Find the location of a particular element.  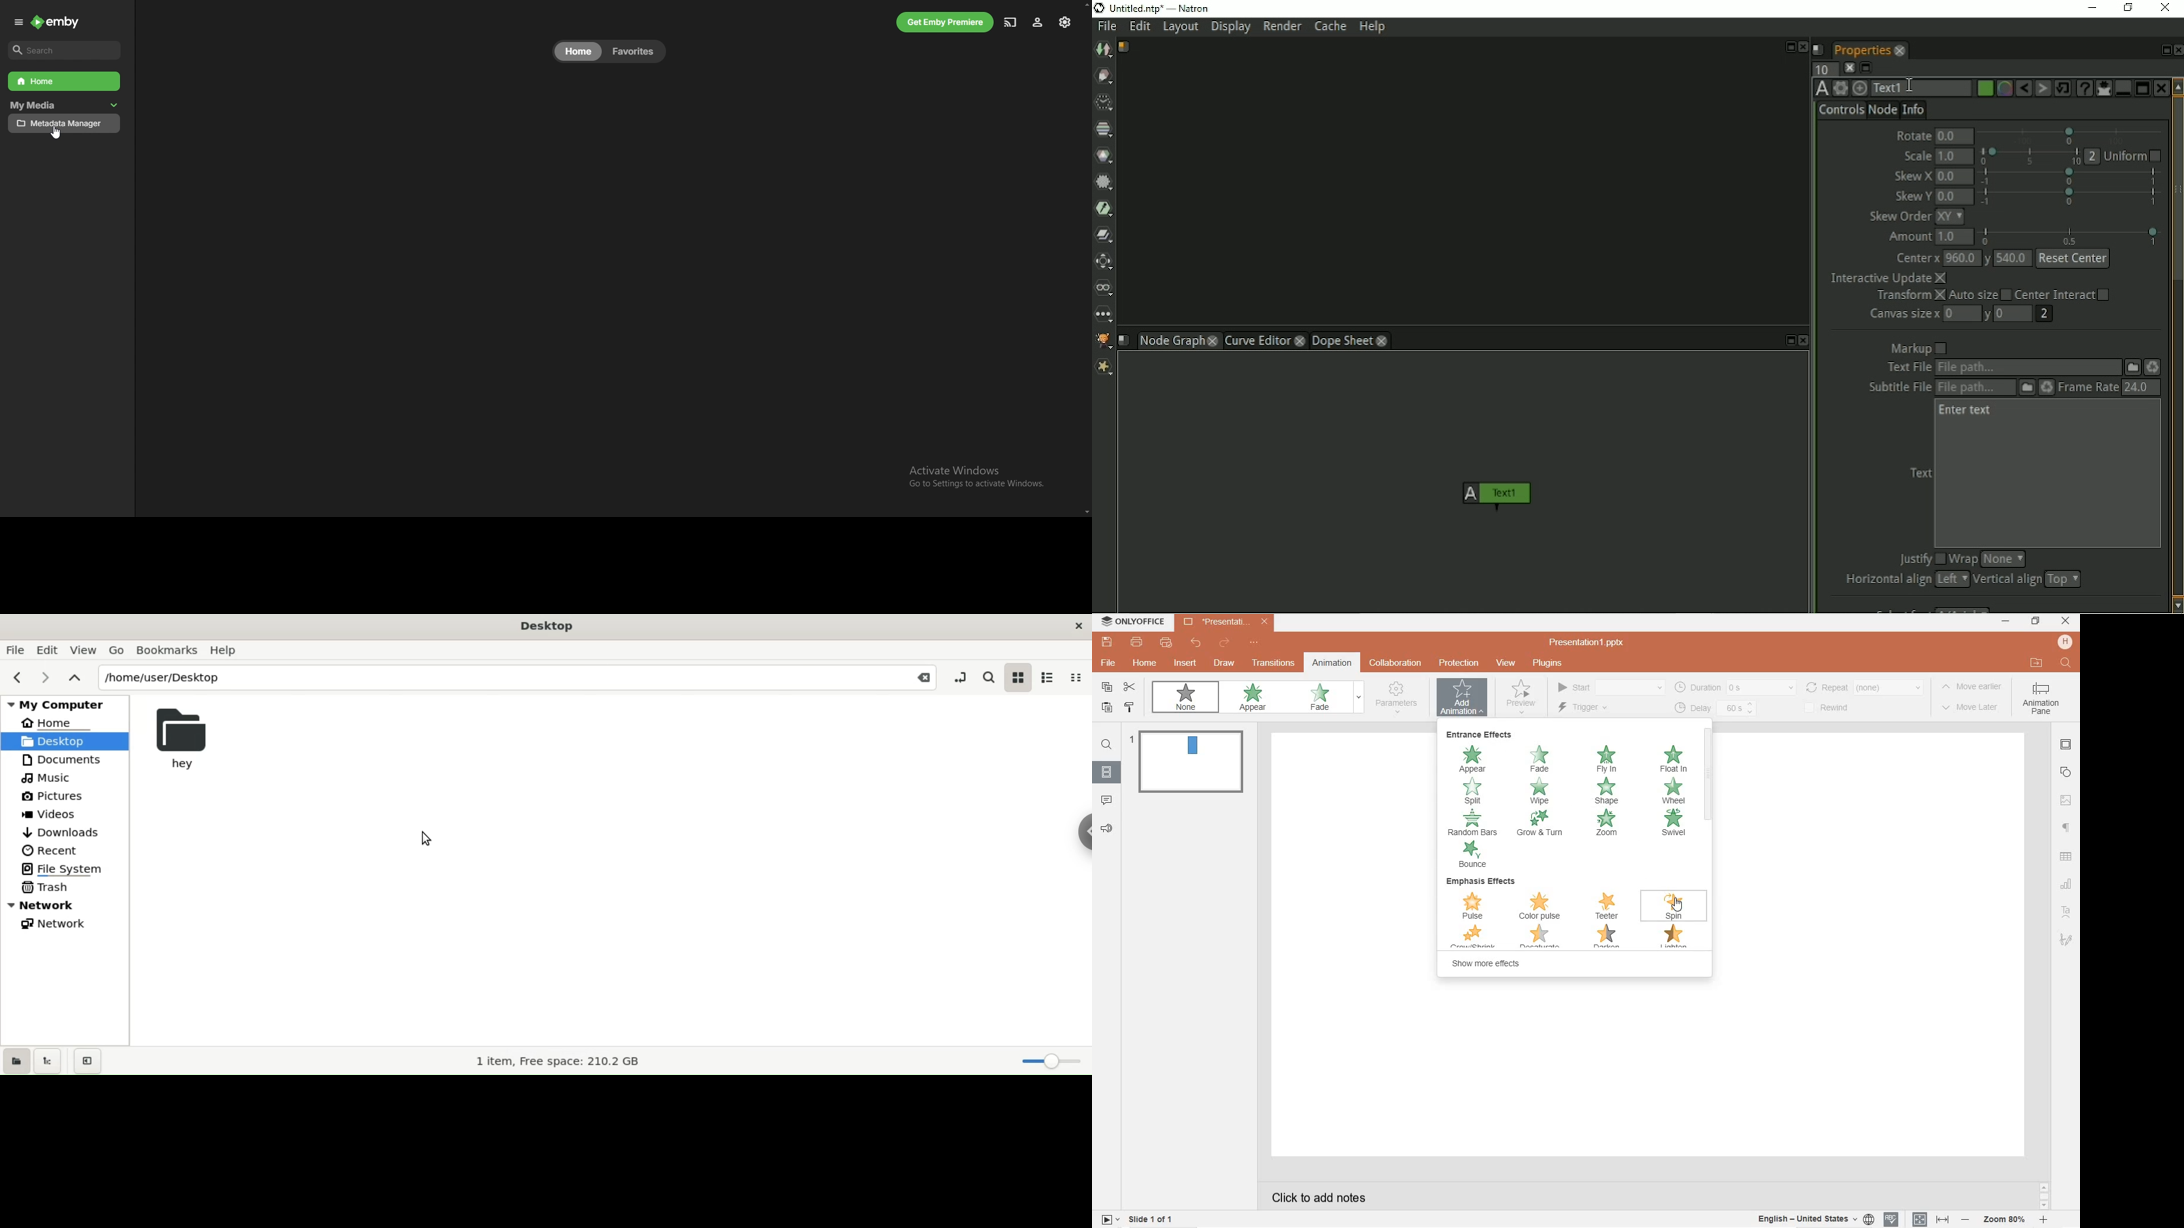

Node Graph is located at coordinates (1170, 342).